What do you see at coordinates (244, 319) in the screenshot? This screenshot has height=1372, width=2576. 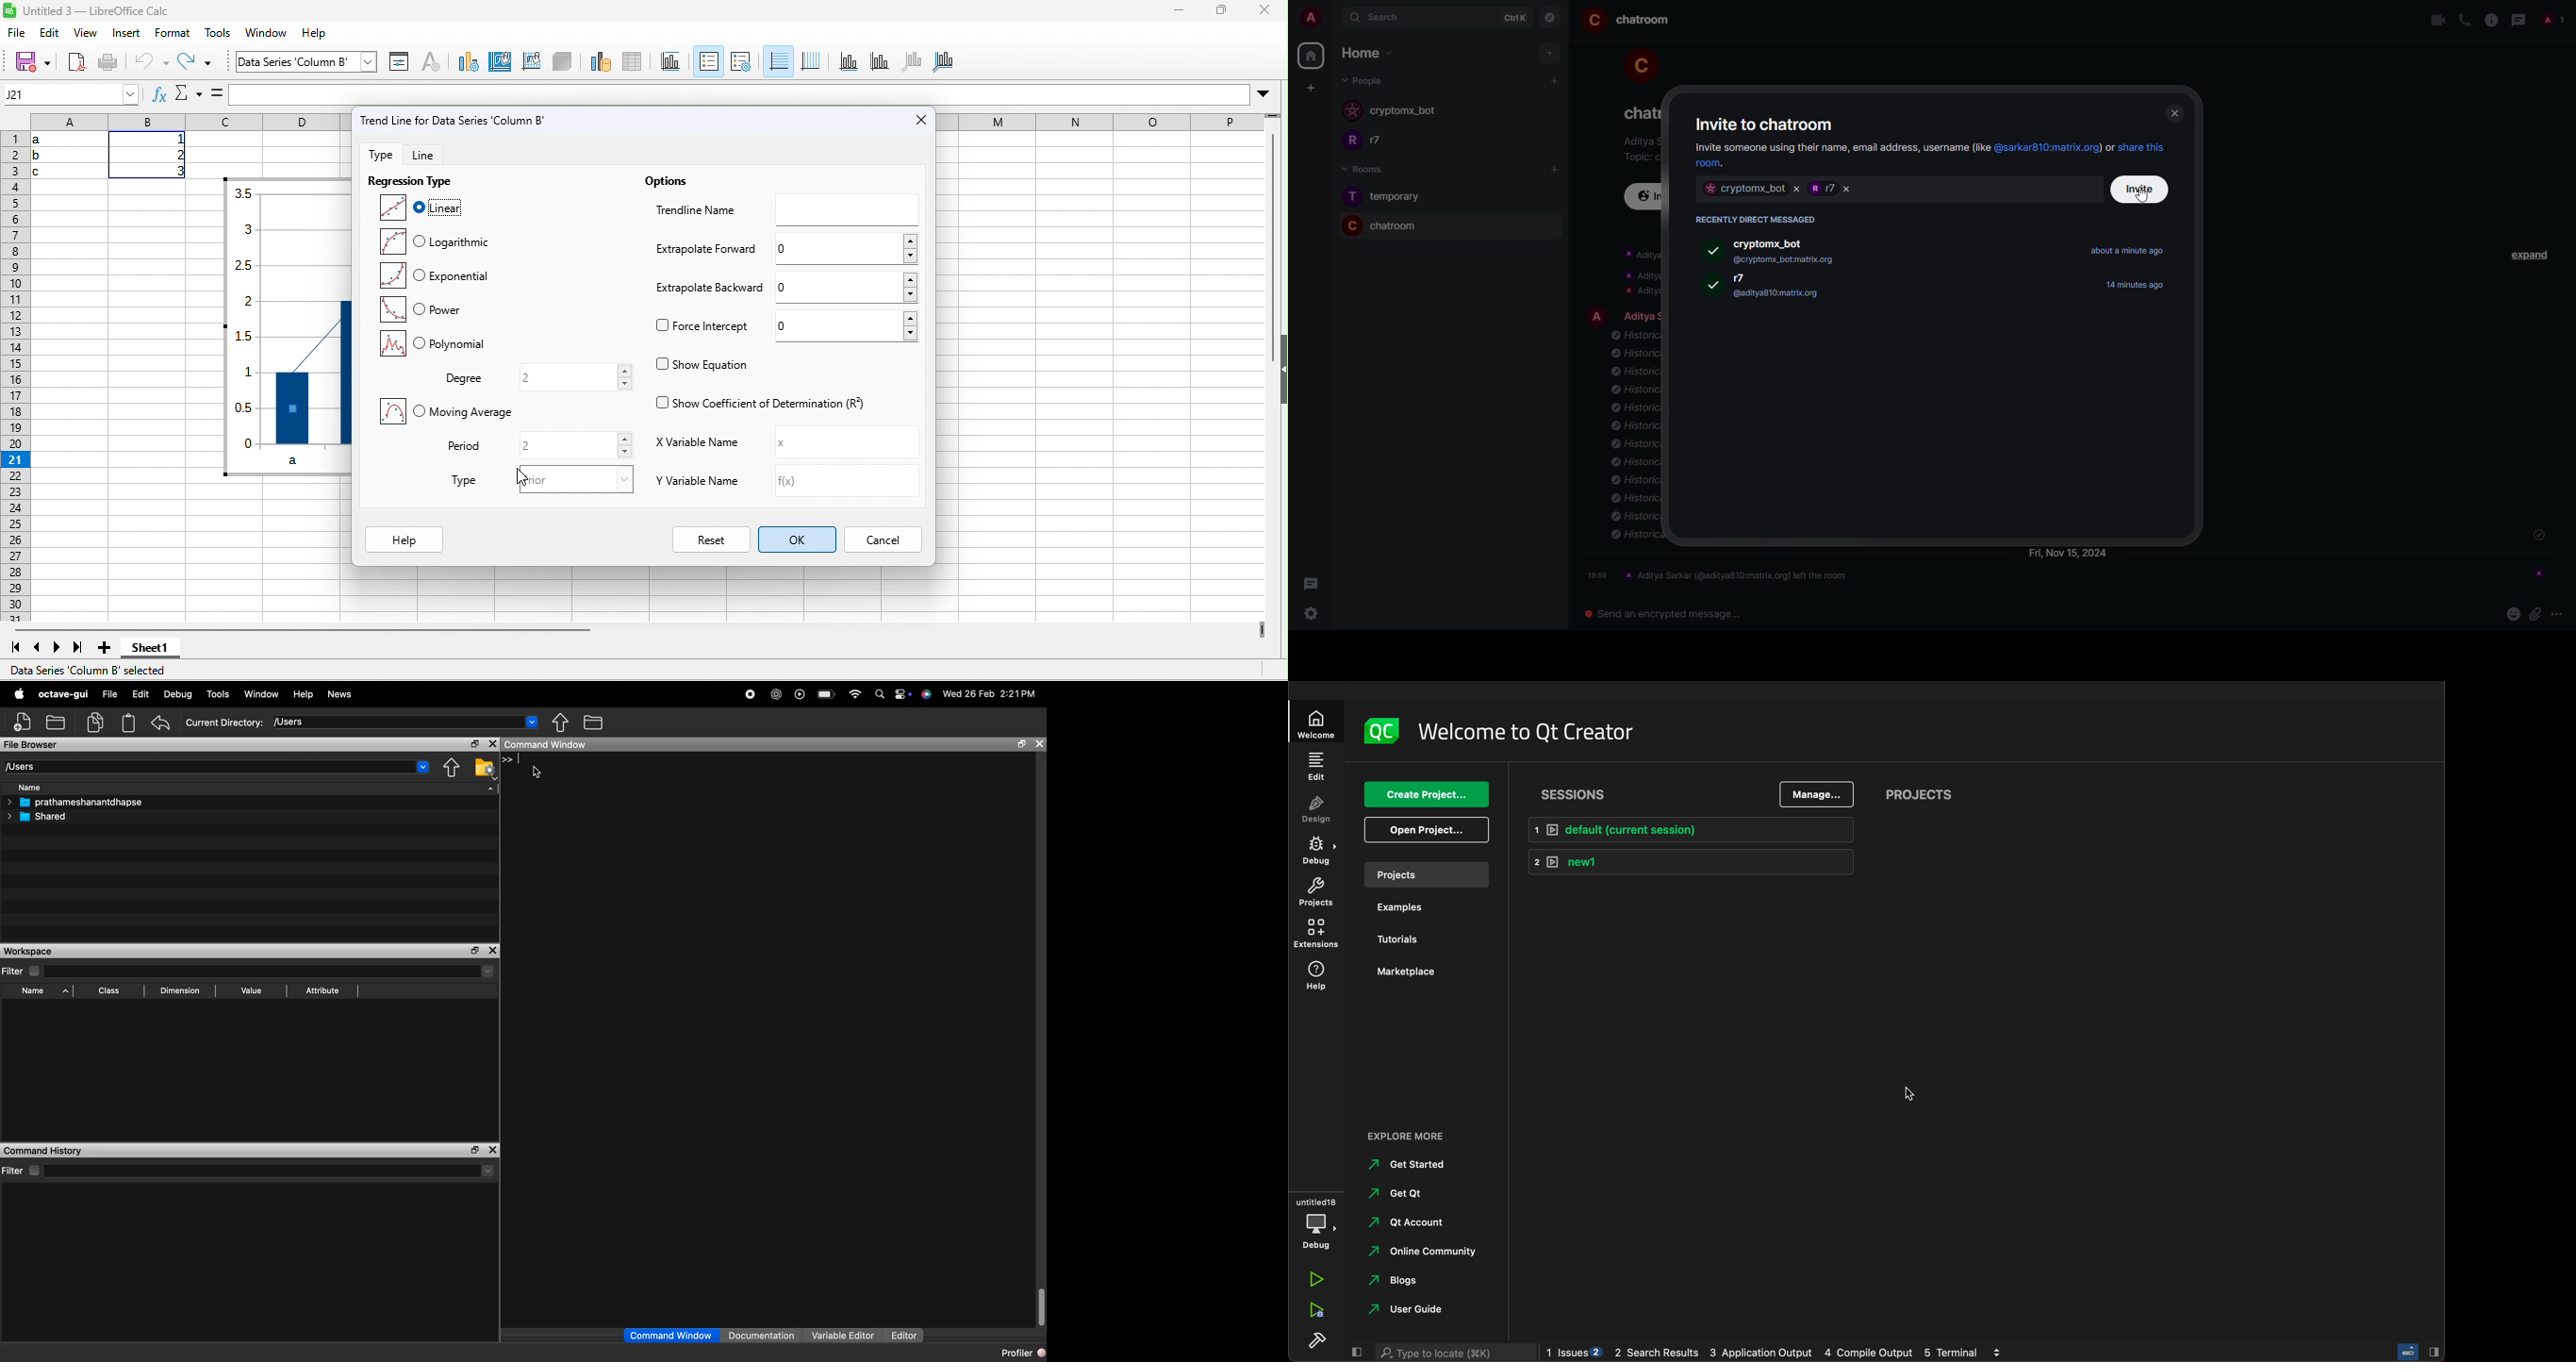 I see `y axis values` at bounding box center [244, 319].